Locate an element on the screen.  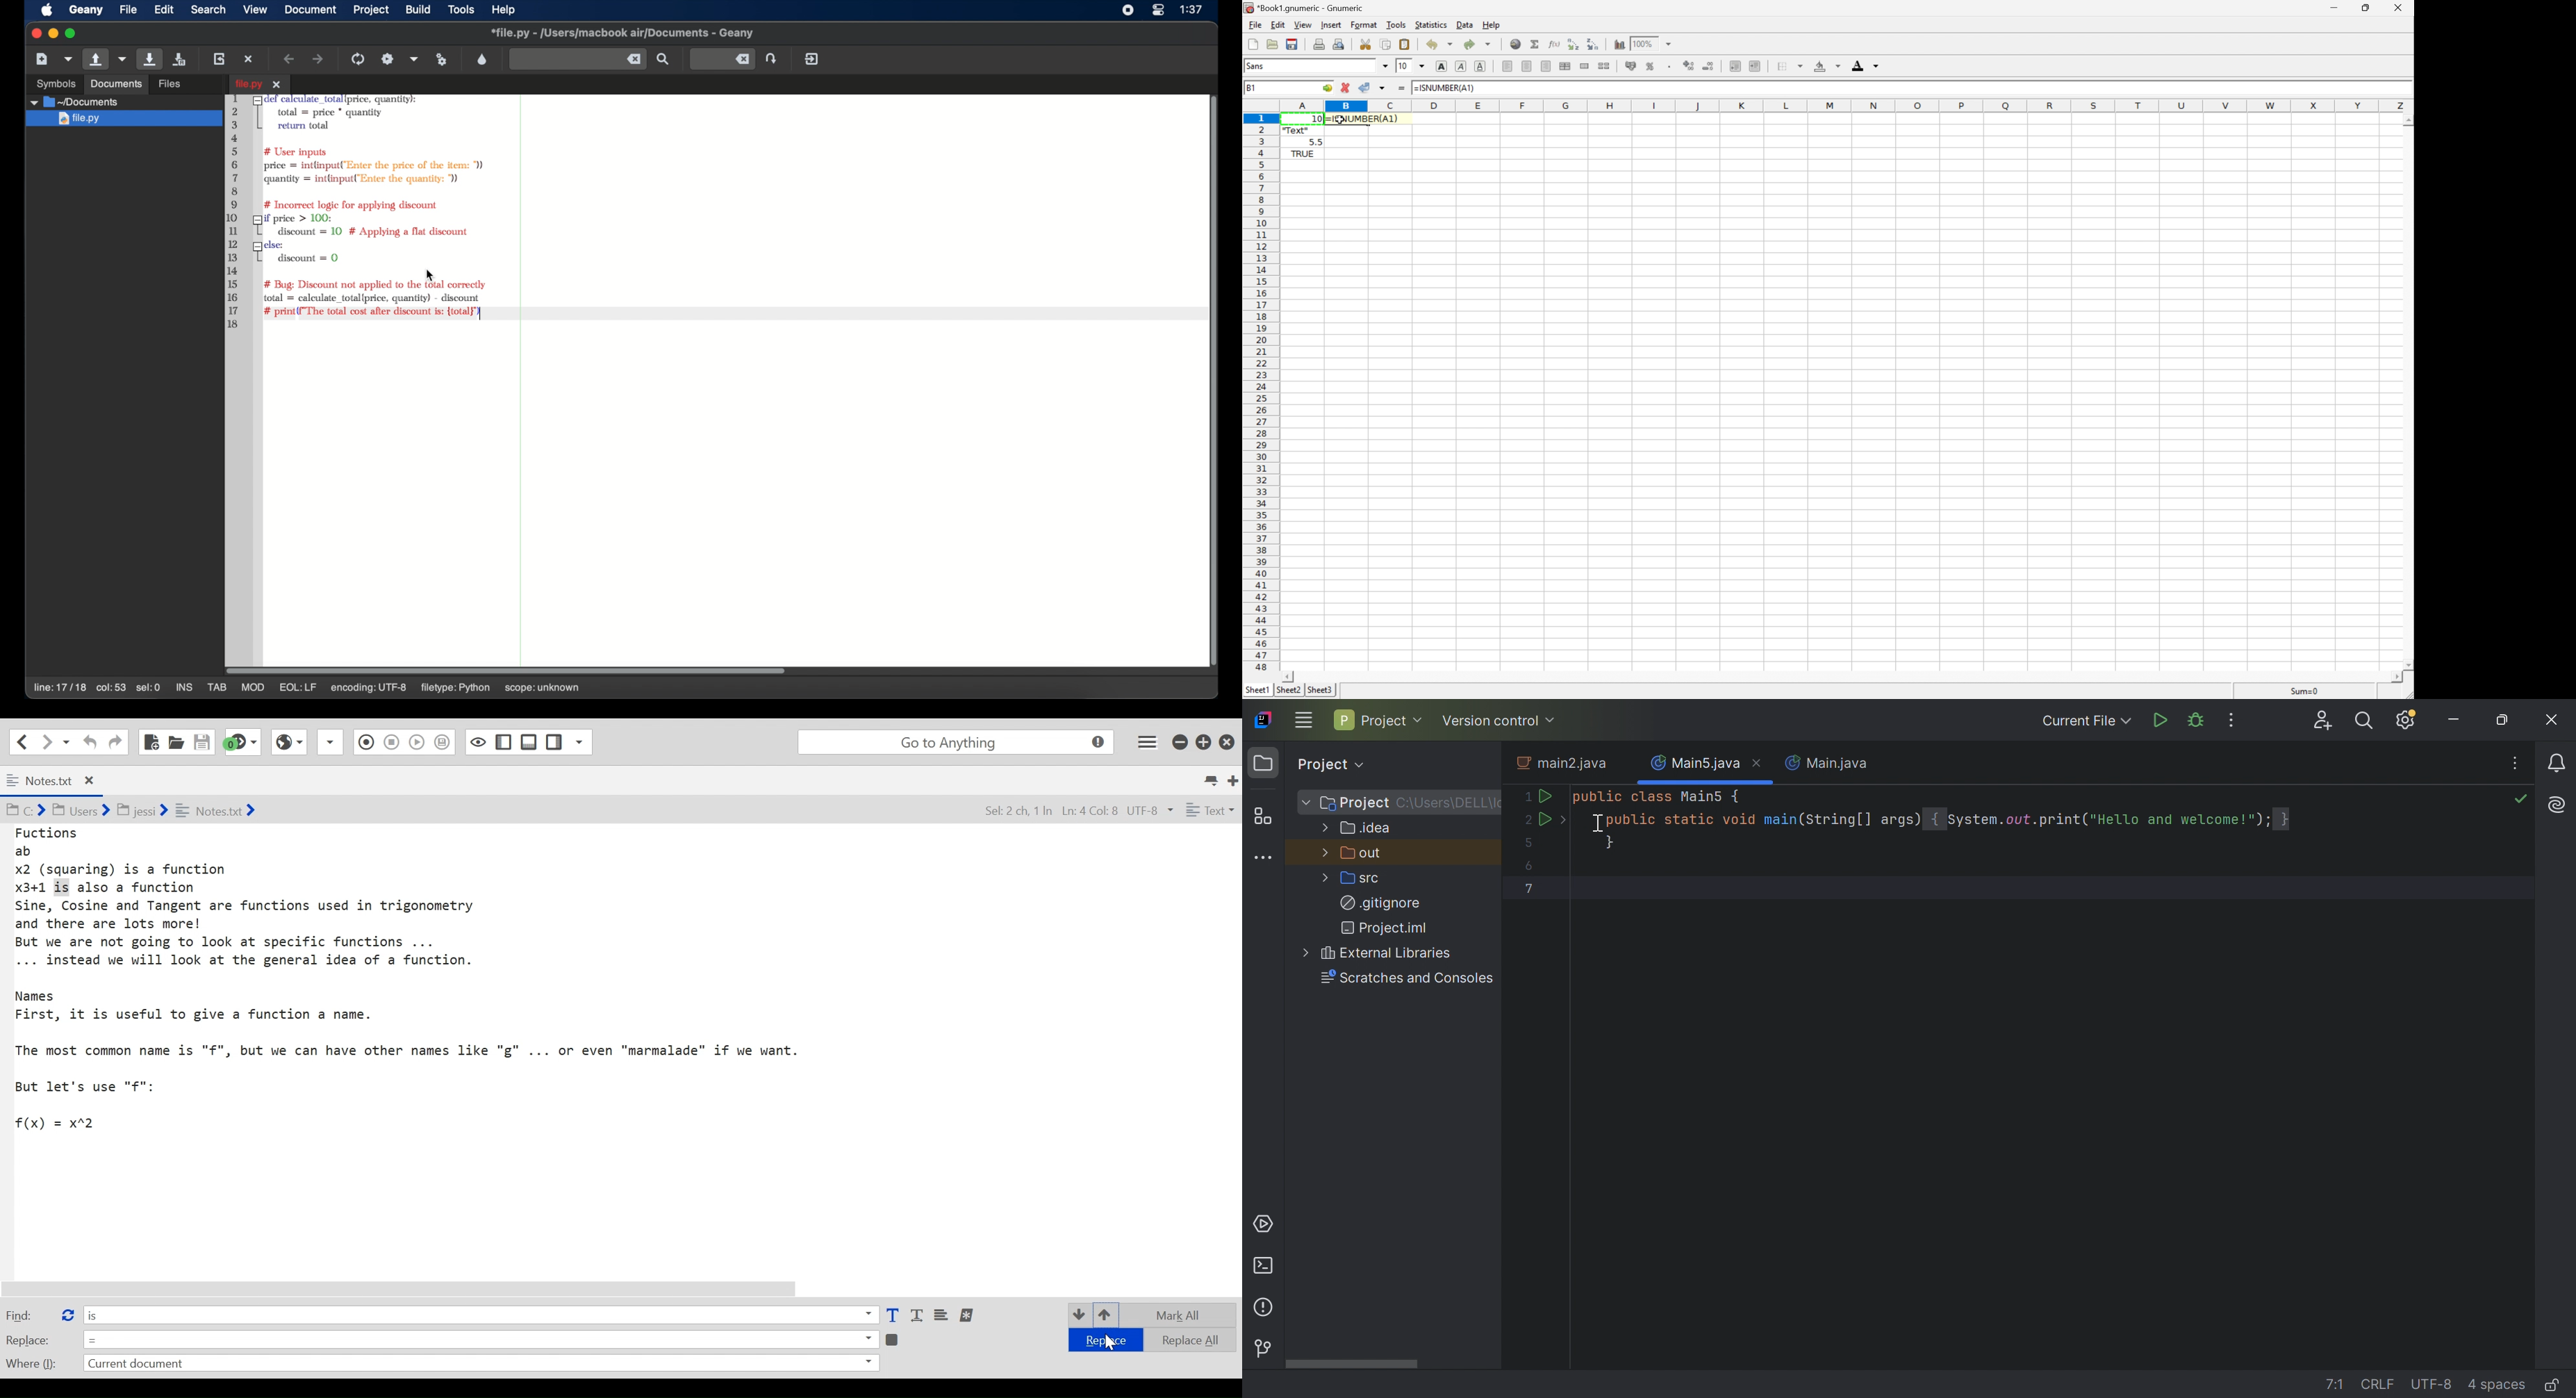
Increase number of decimals displayed is located at coordinates (1689, 66).